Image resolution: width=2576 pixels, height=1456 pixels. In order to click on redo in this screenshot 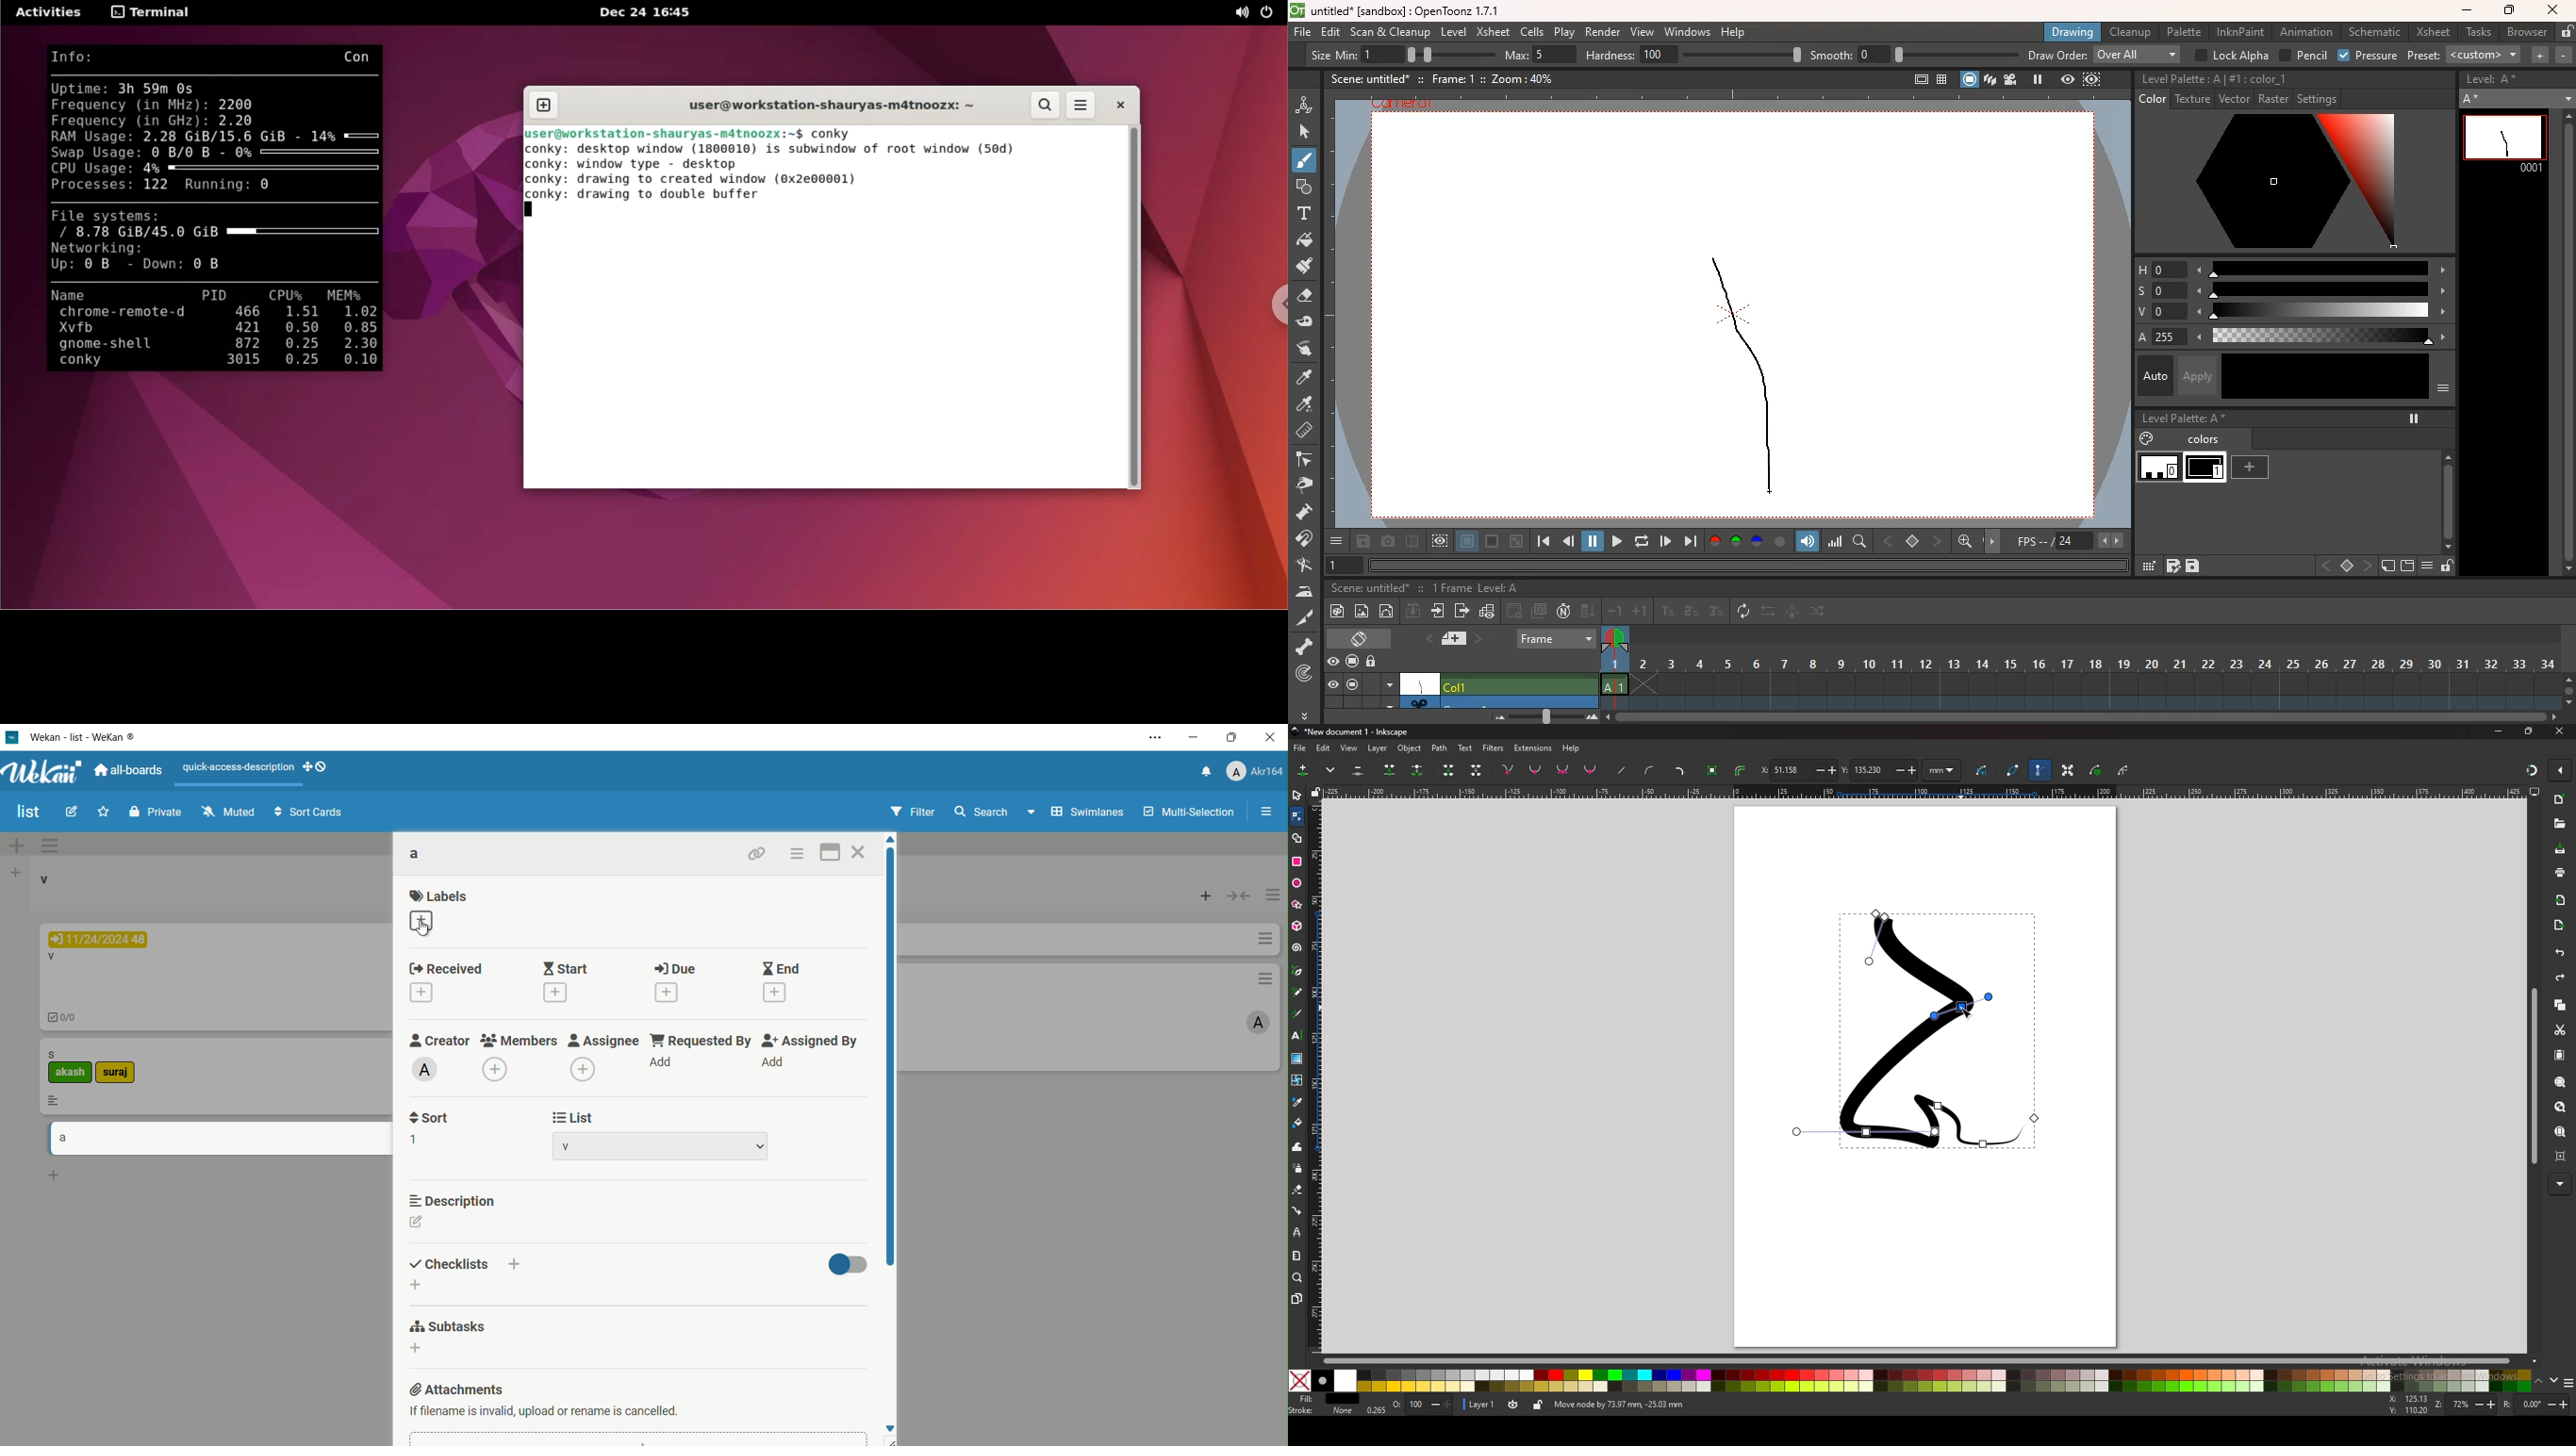, I will do `click(2558, 979)`.